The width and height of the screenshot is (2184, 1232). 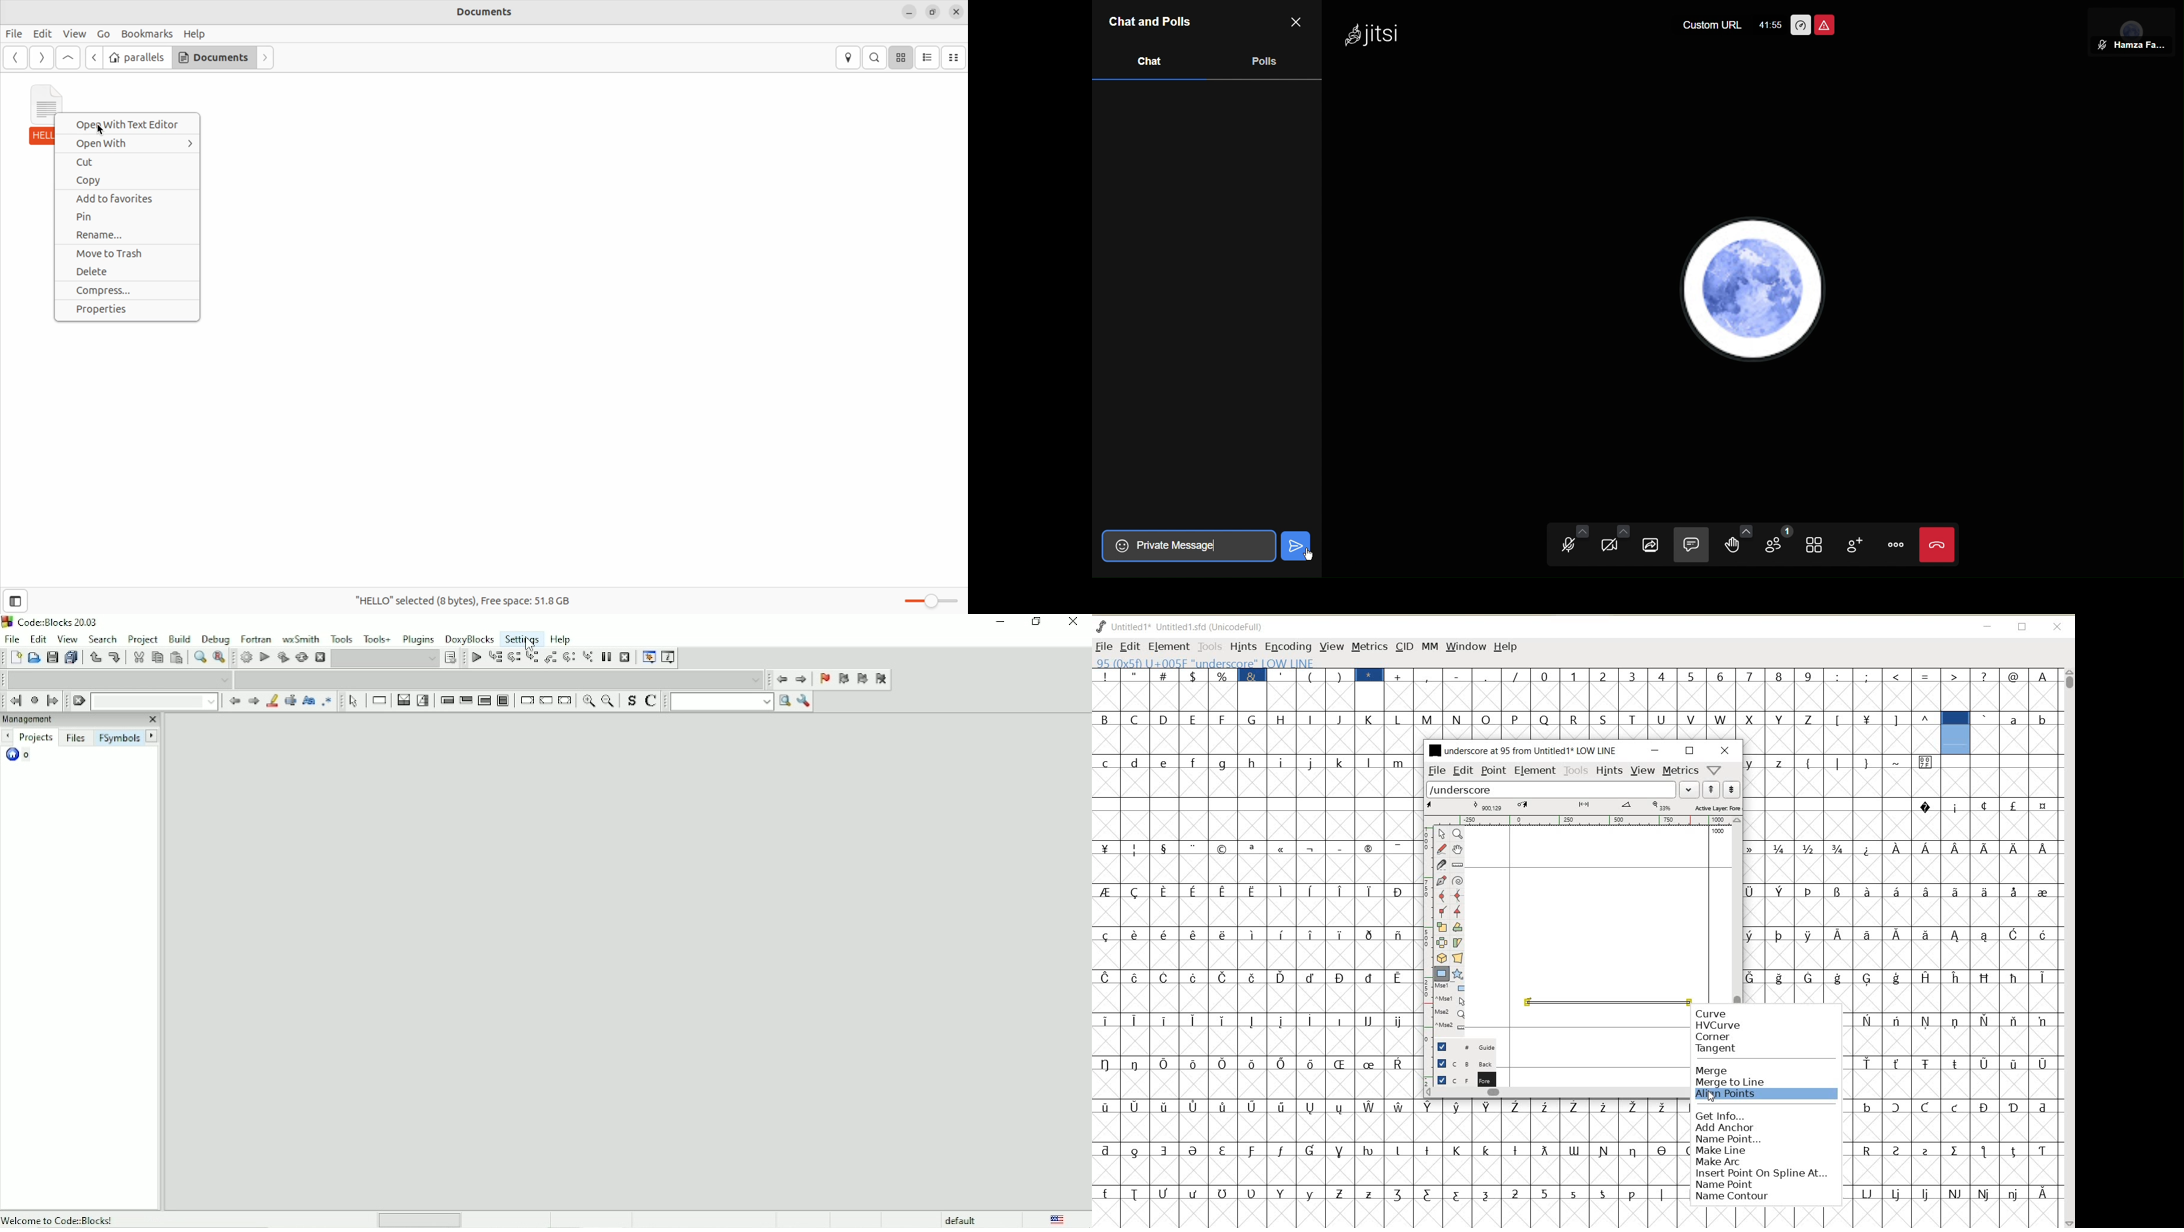 I want to click on Audio, so click(x=1570, y=545).